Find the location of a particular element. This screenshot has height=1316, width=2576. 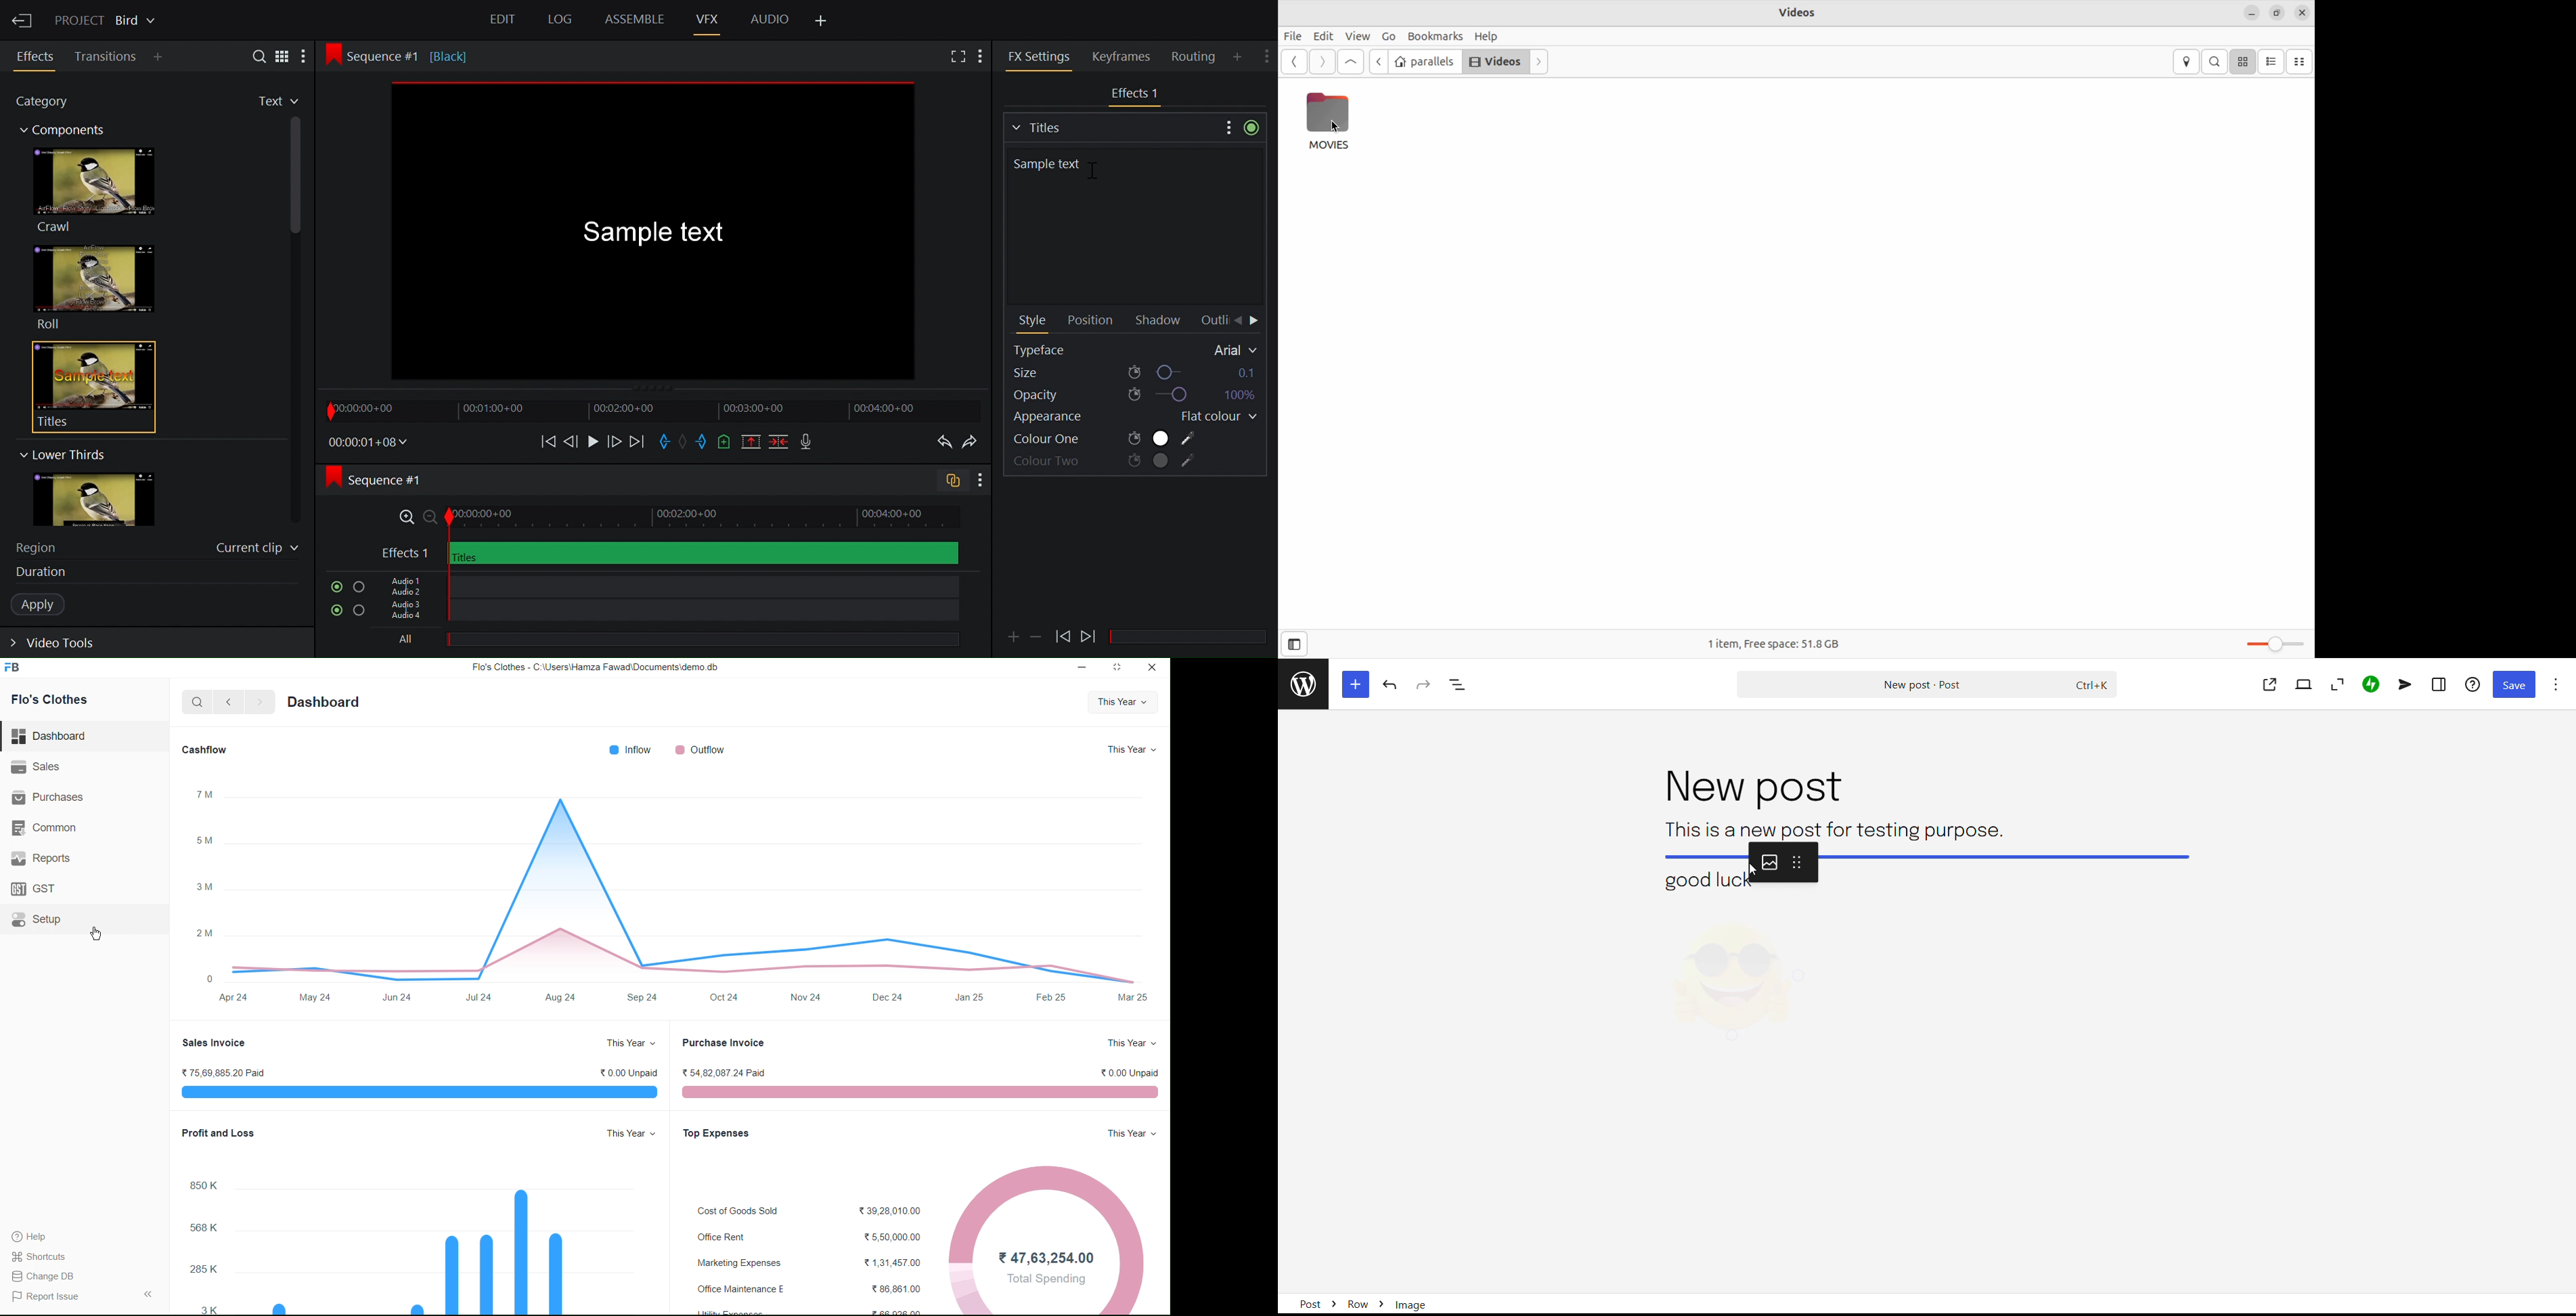

Full screen is located at coordinates (1118, 668).